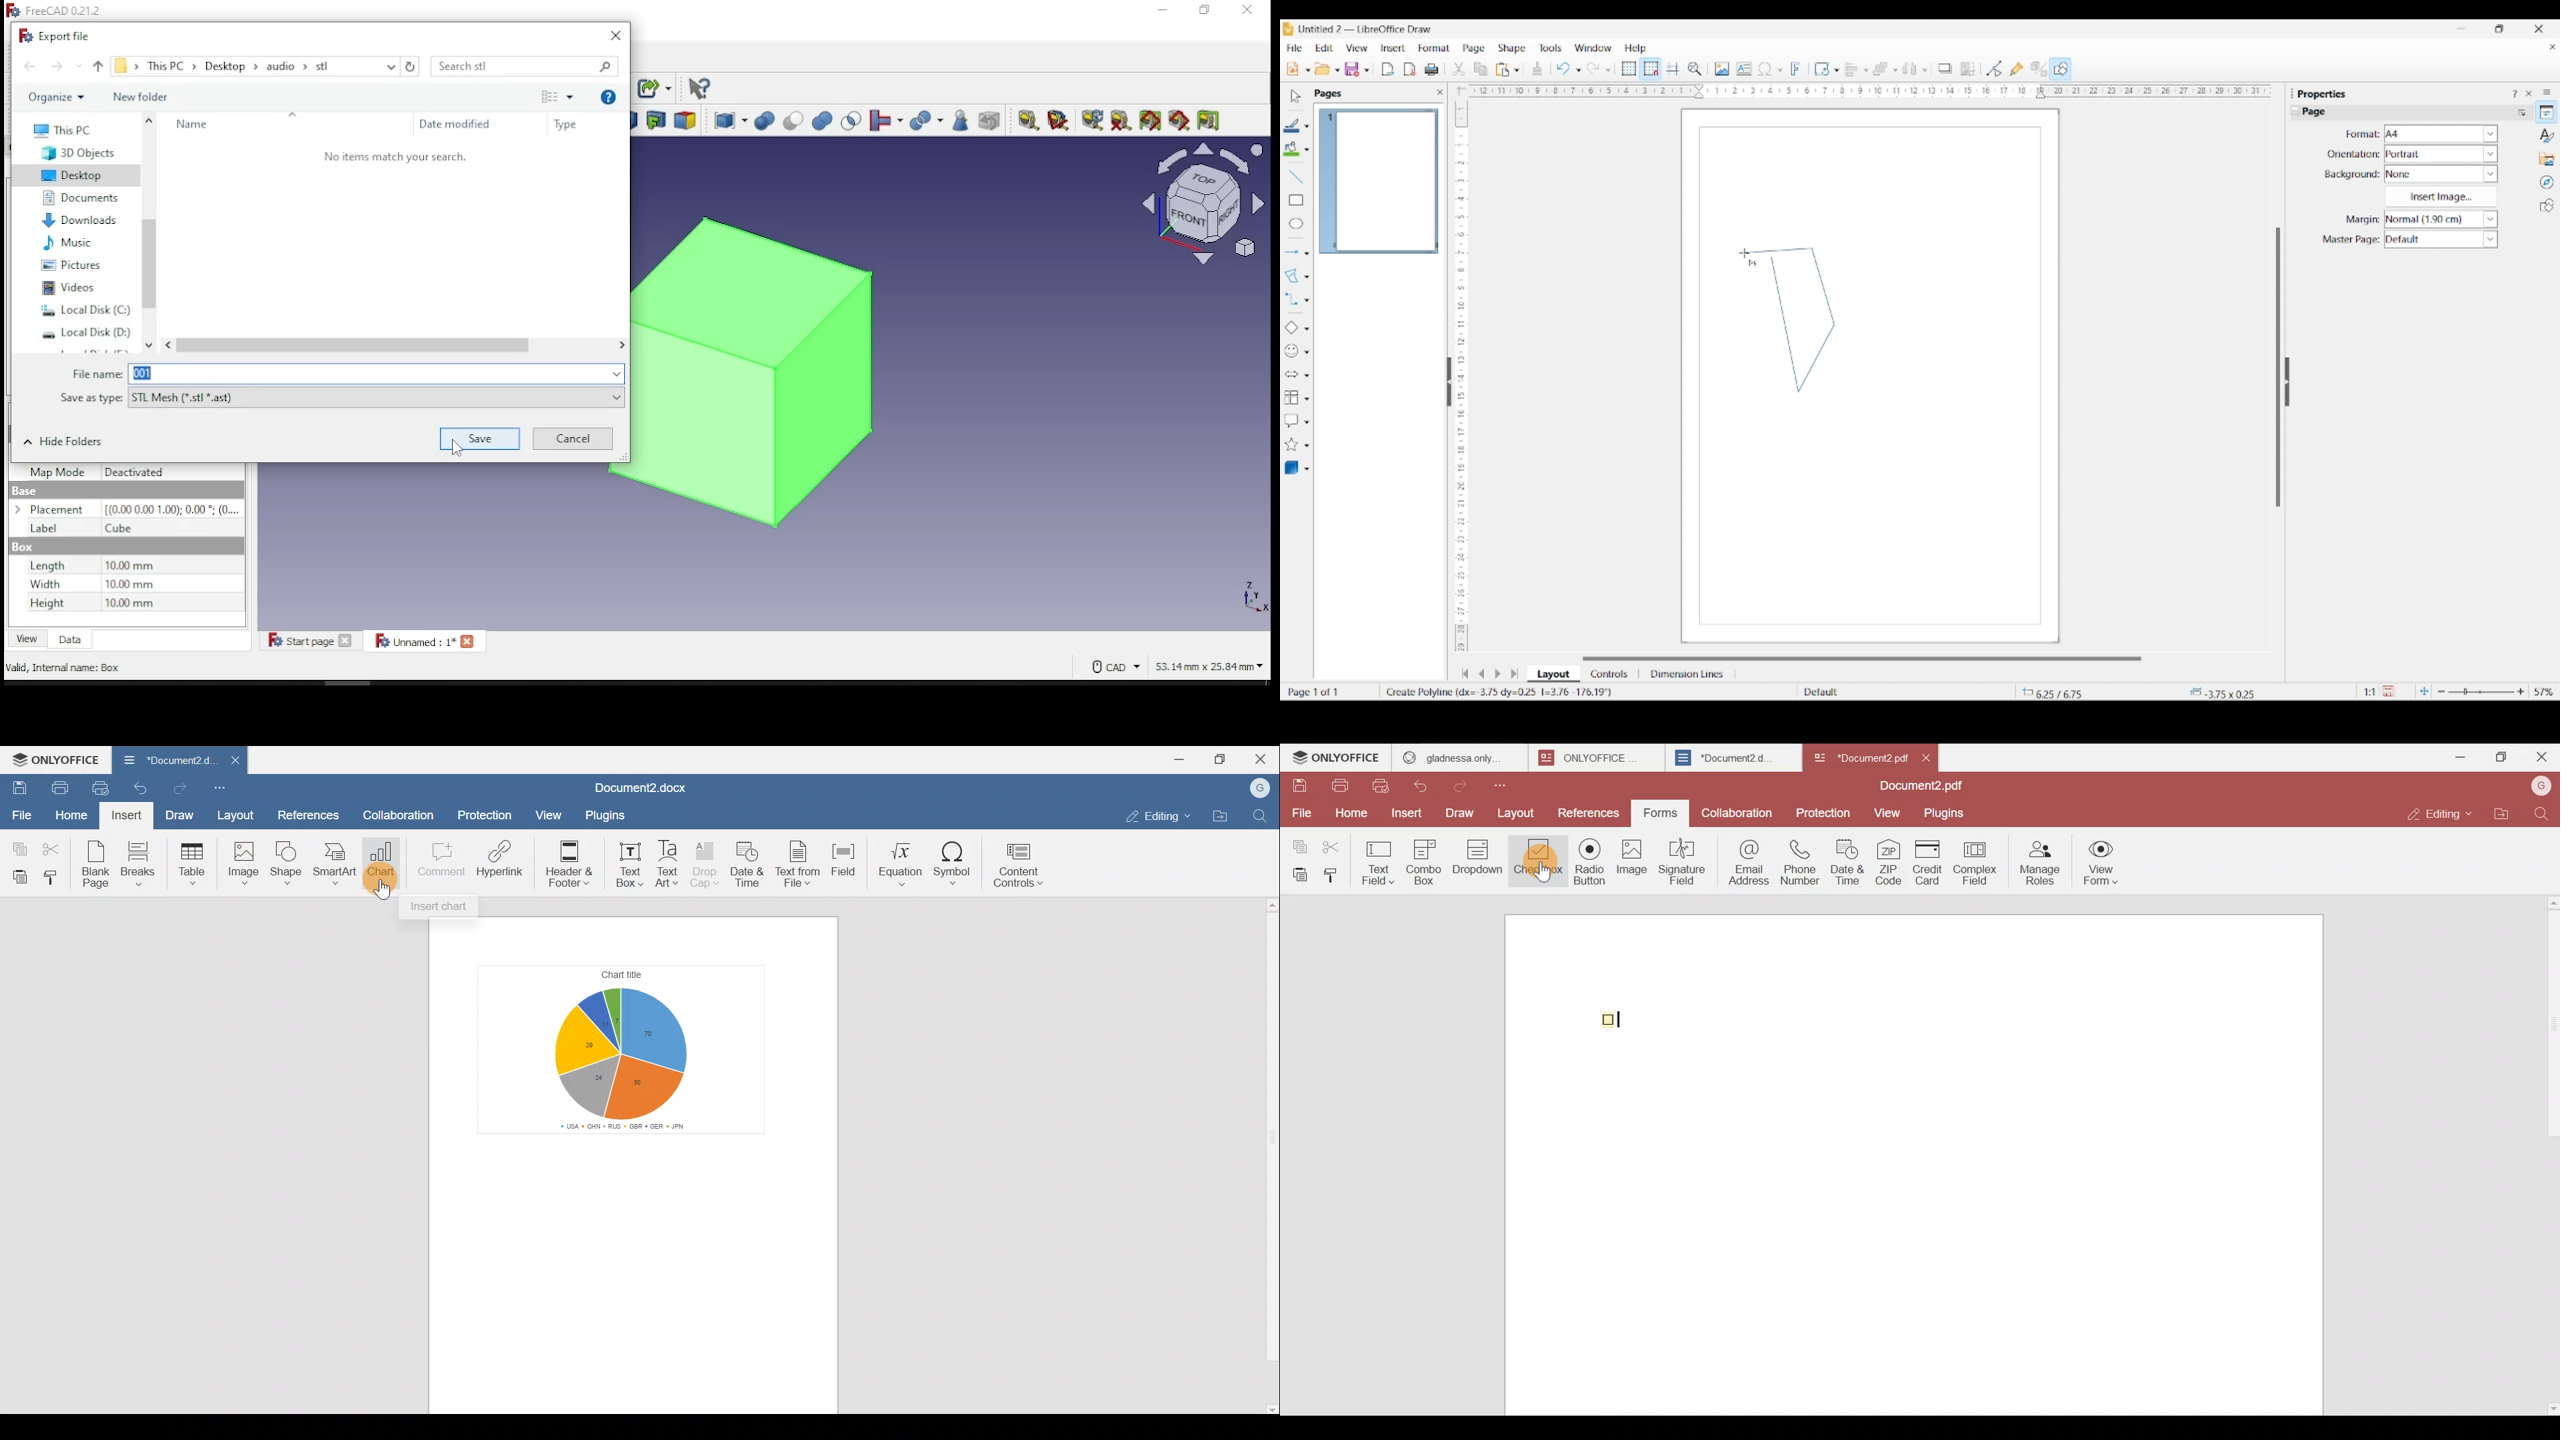  What do you see at coordinates (1307, 352) in the screenshot?
I see `Symbol shape options` at bounding box center [1307, 352].